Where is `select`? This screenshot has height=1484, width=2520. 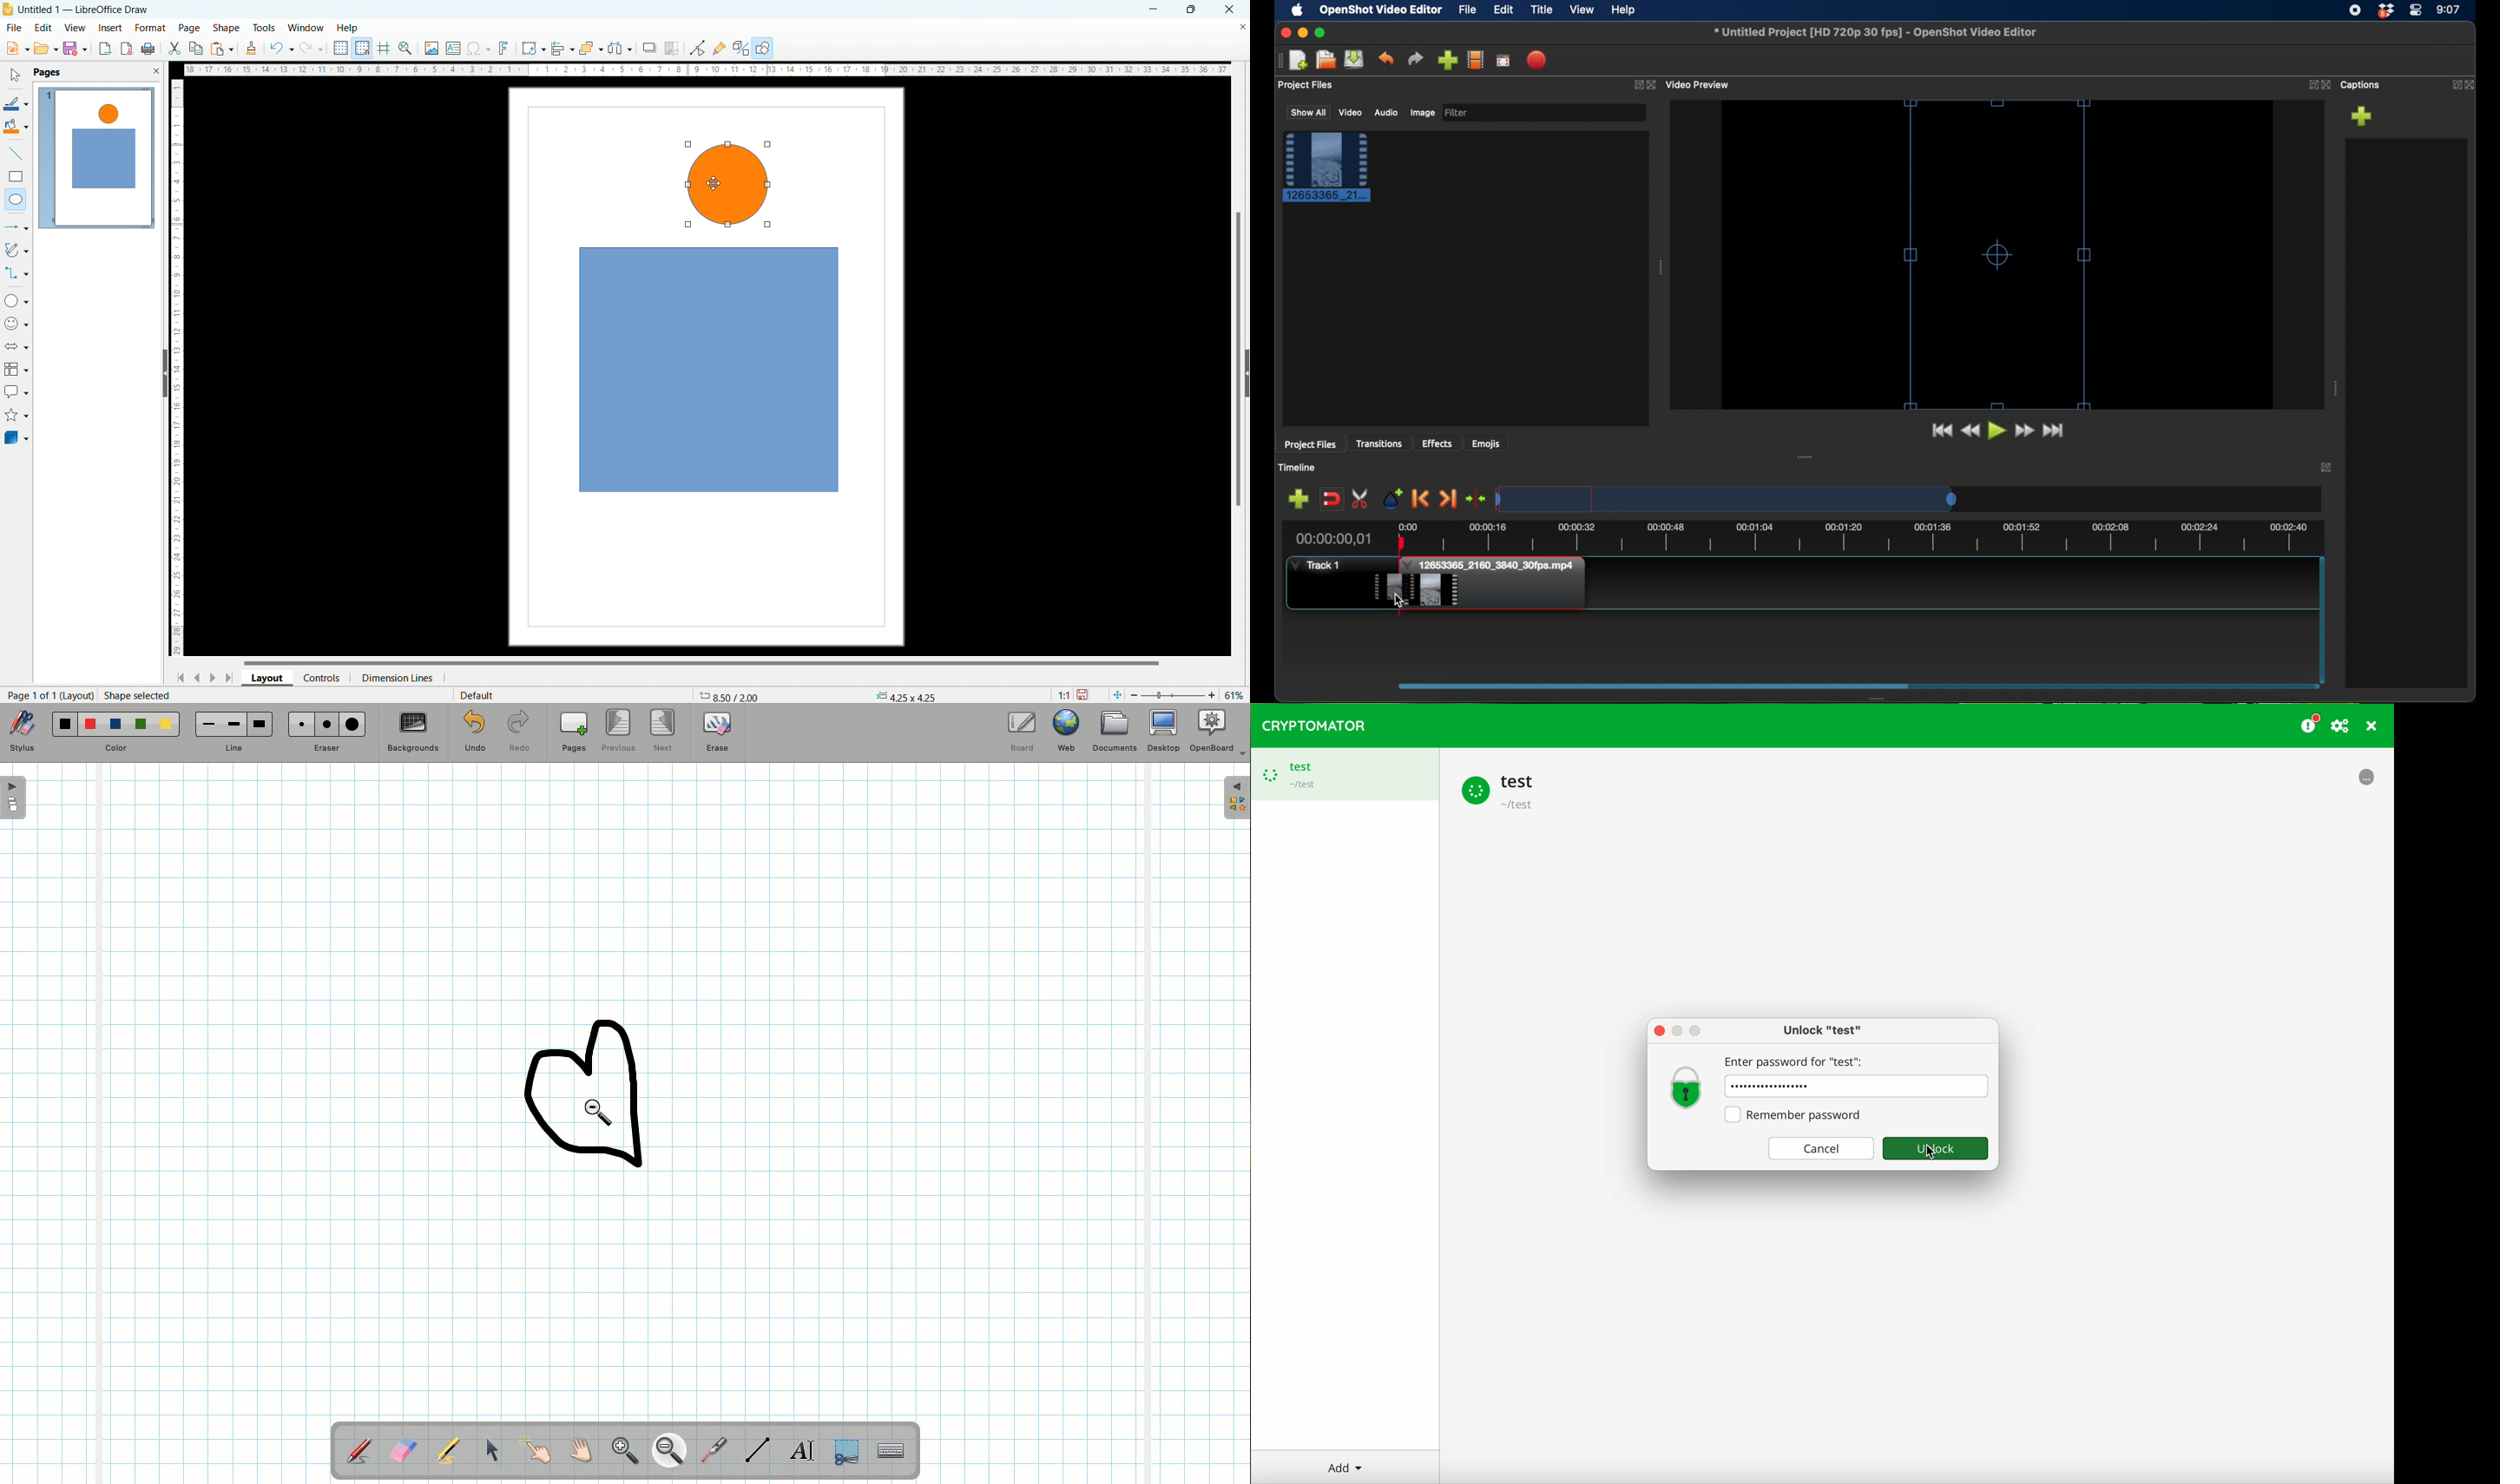 select is located at coordinates (14, 76).